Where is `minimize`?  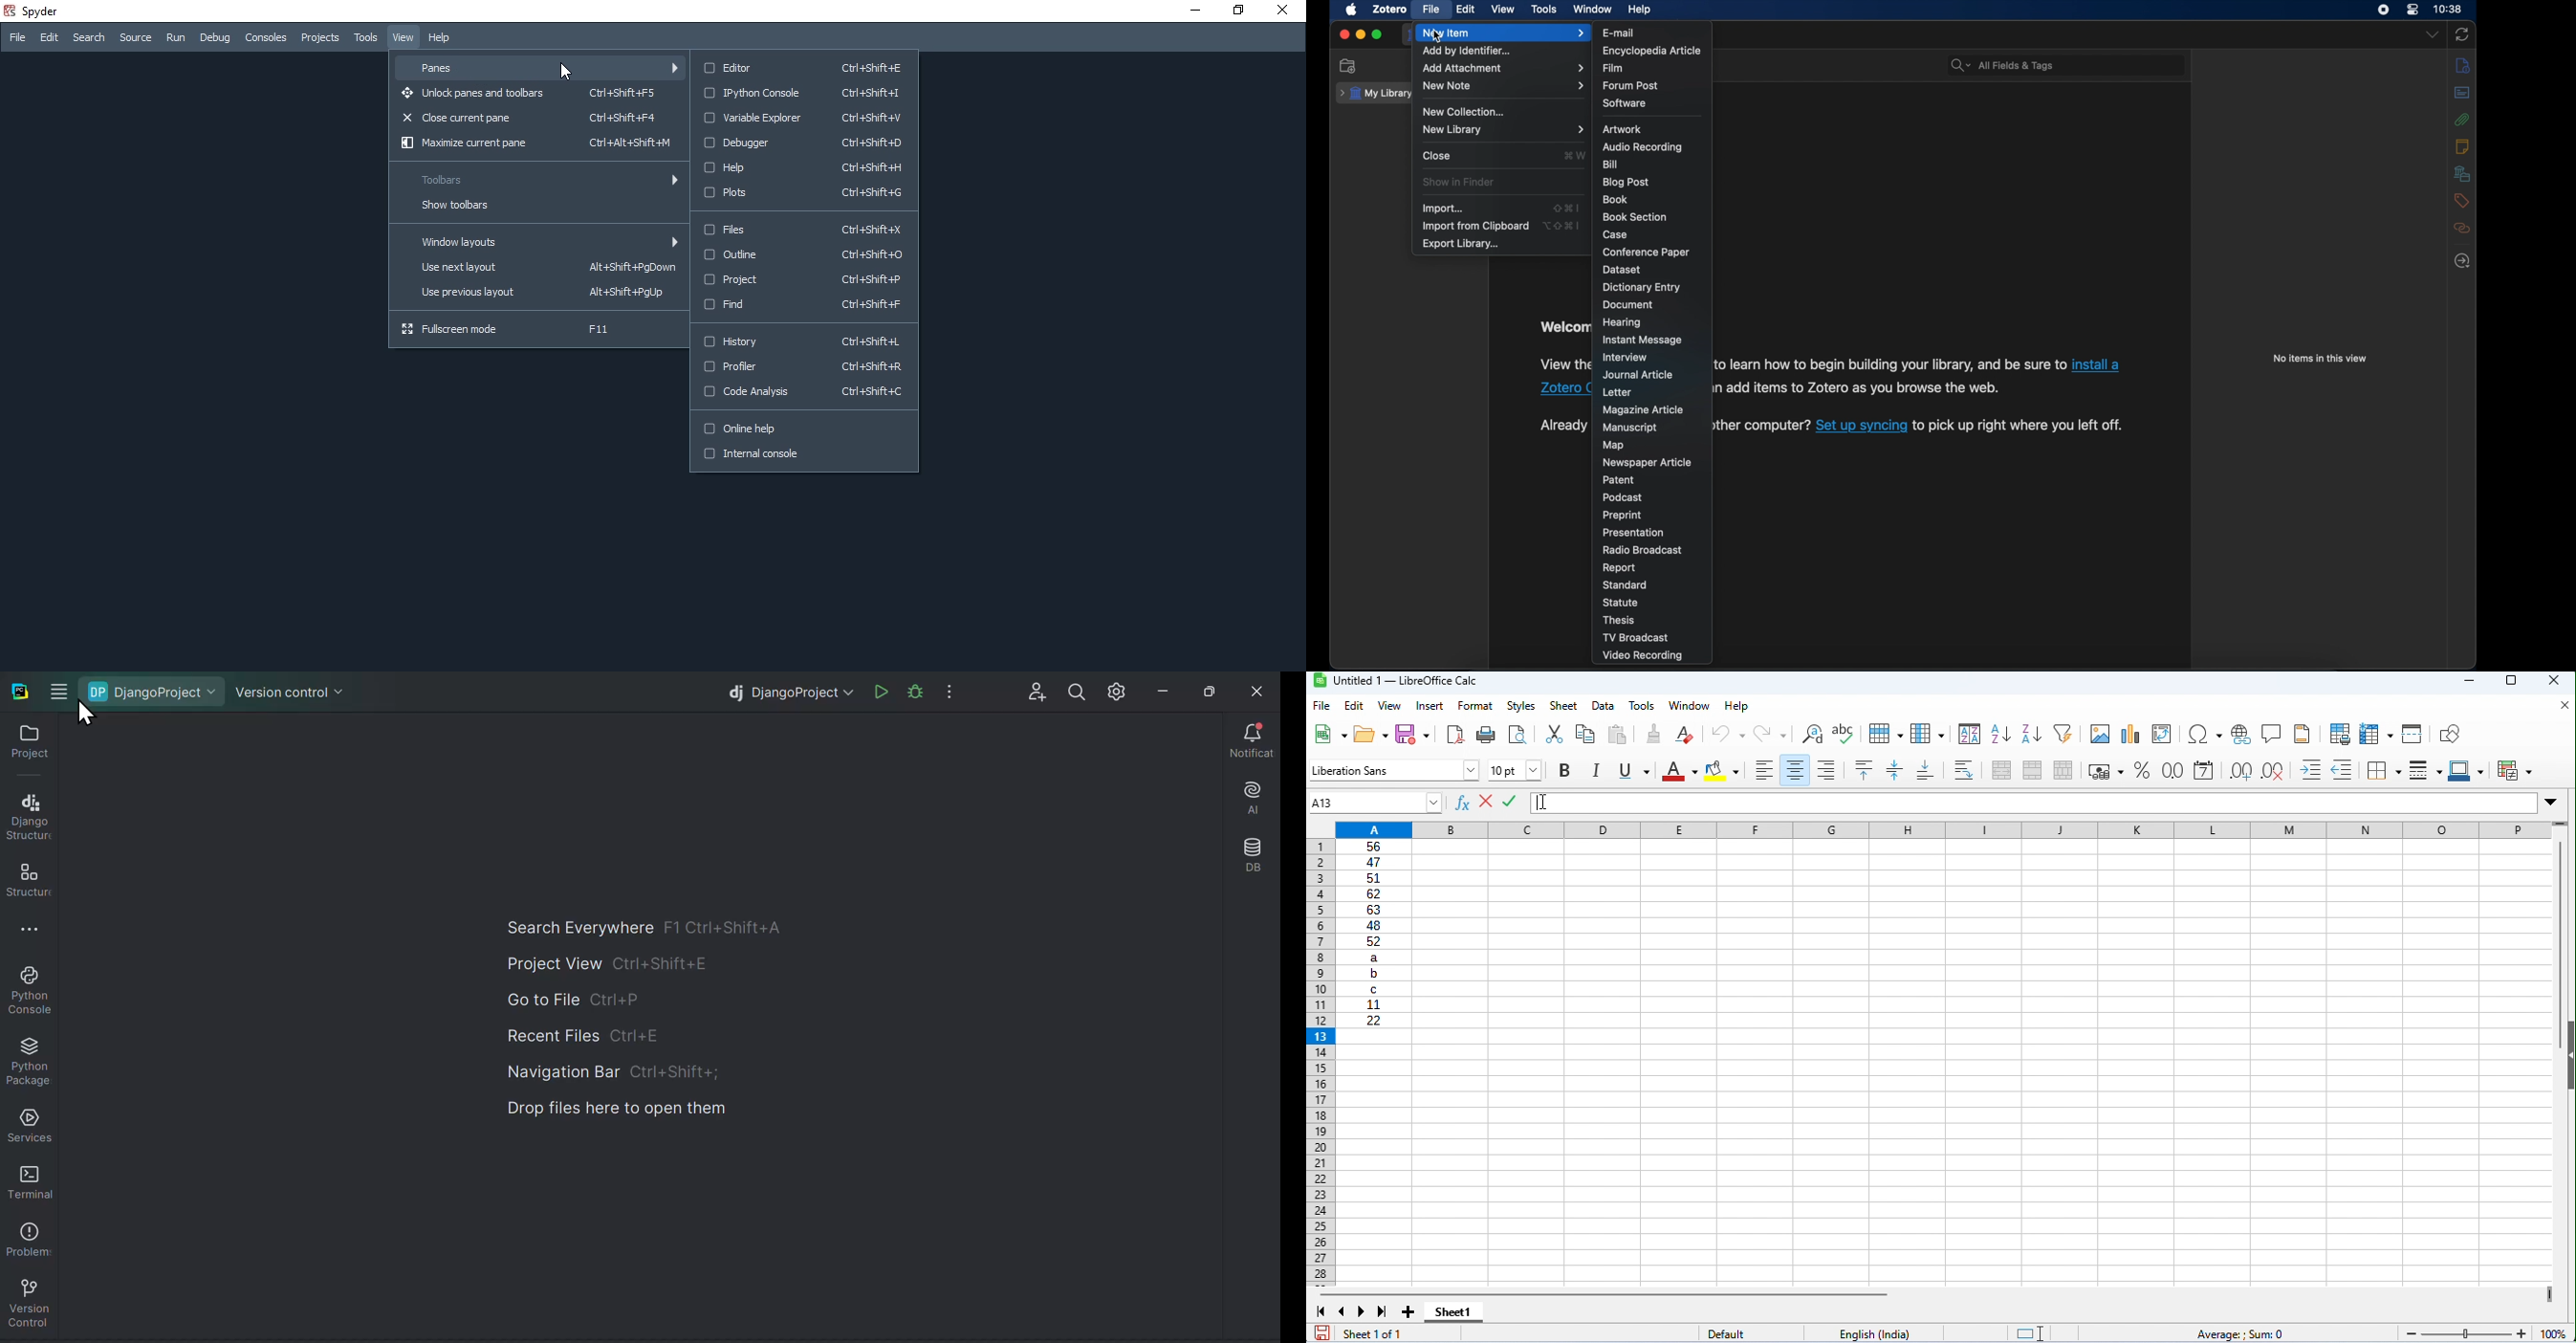 minimize is located at coordinates (1360, 35).